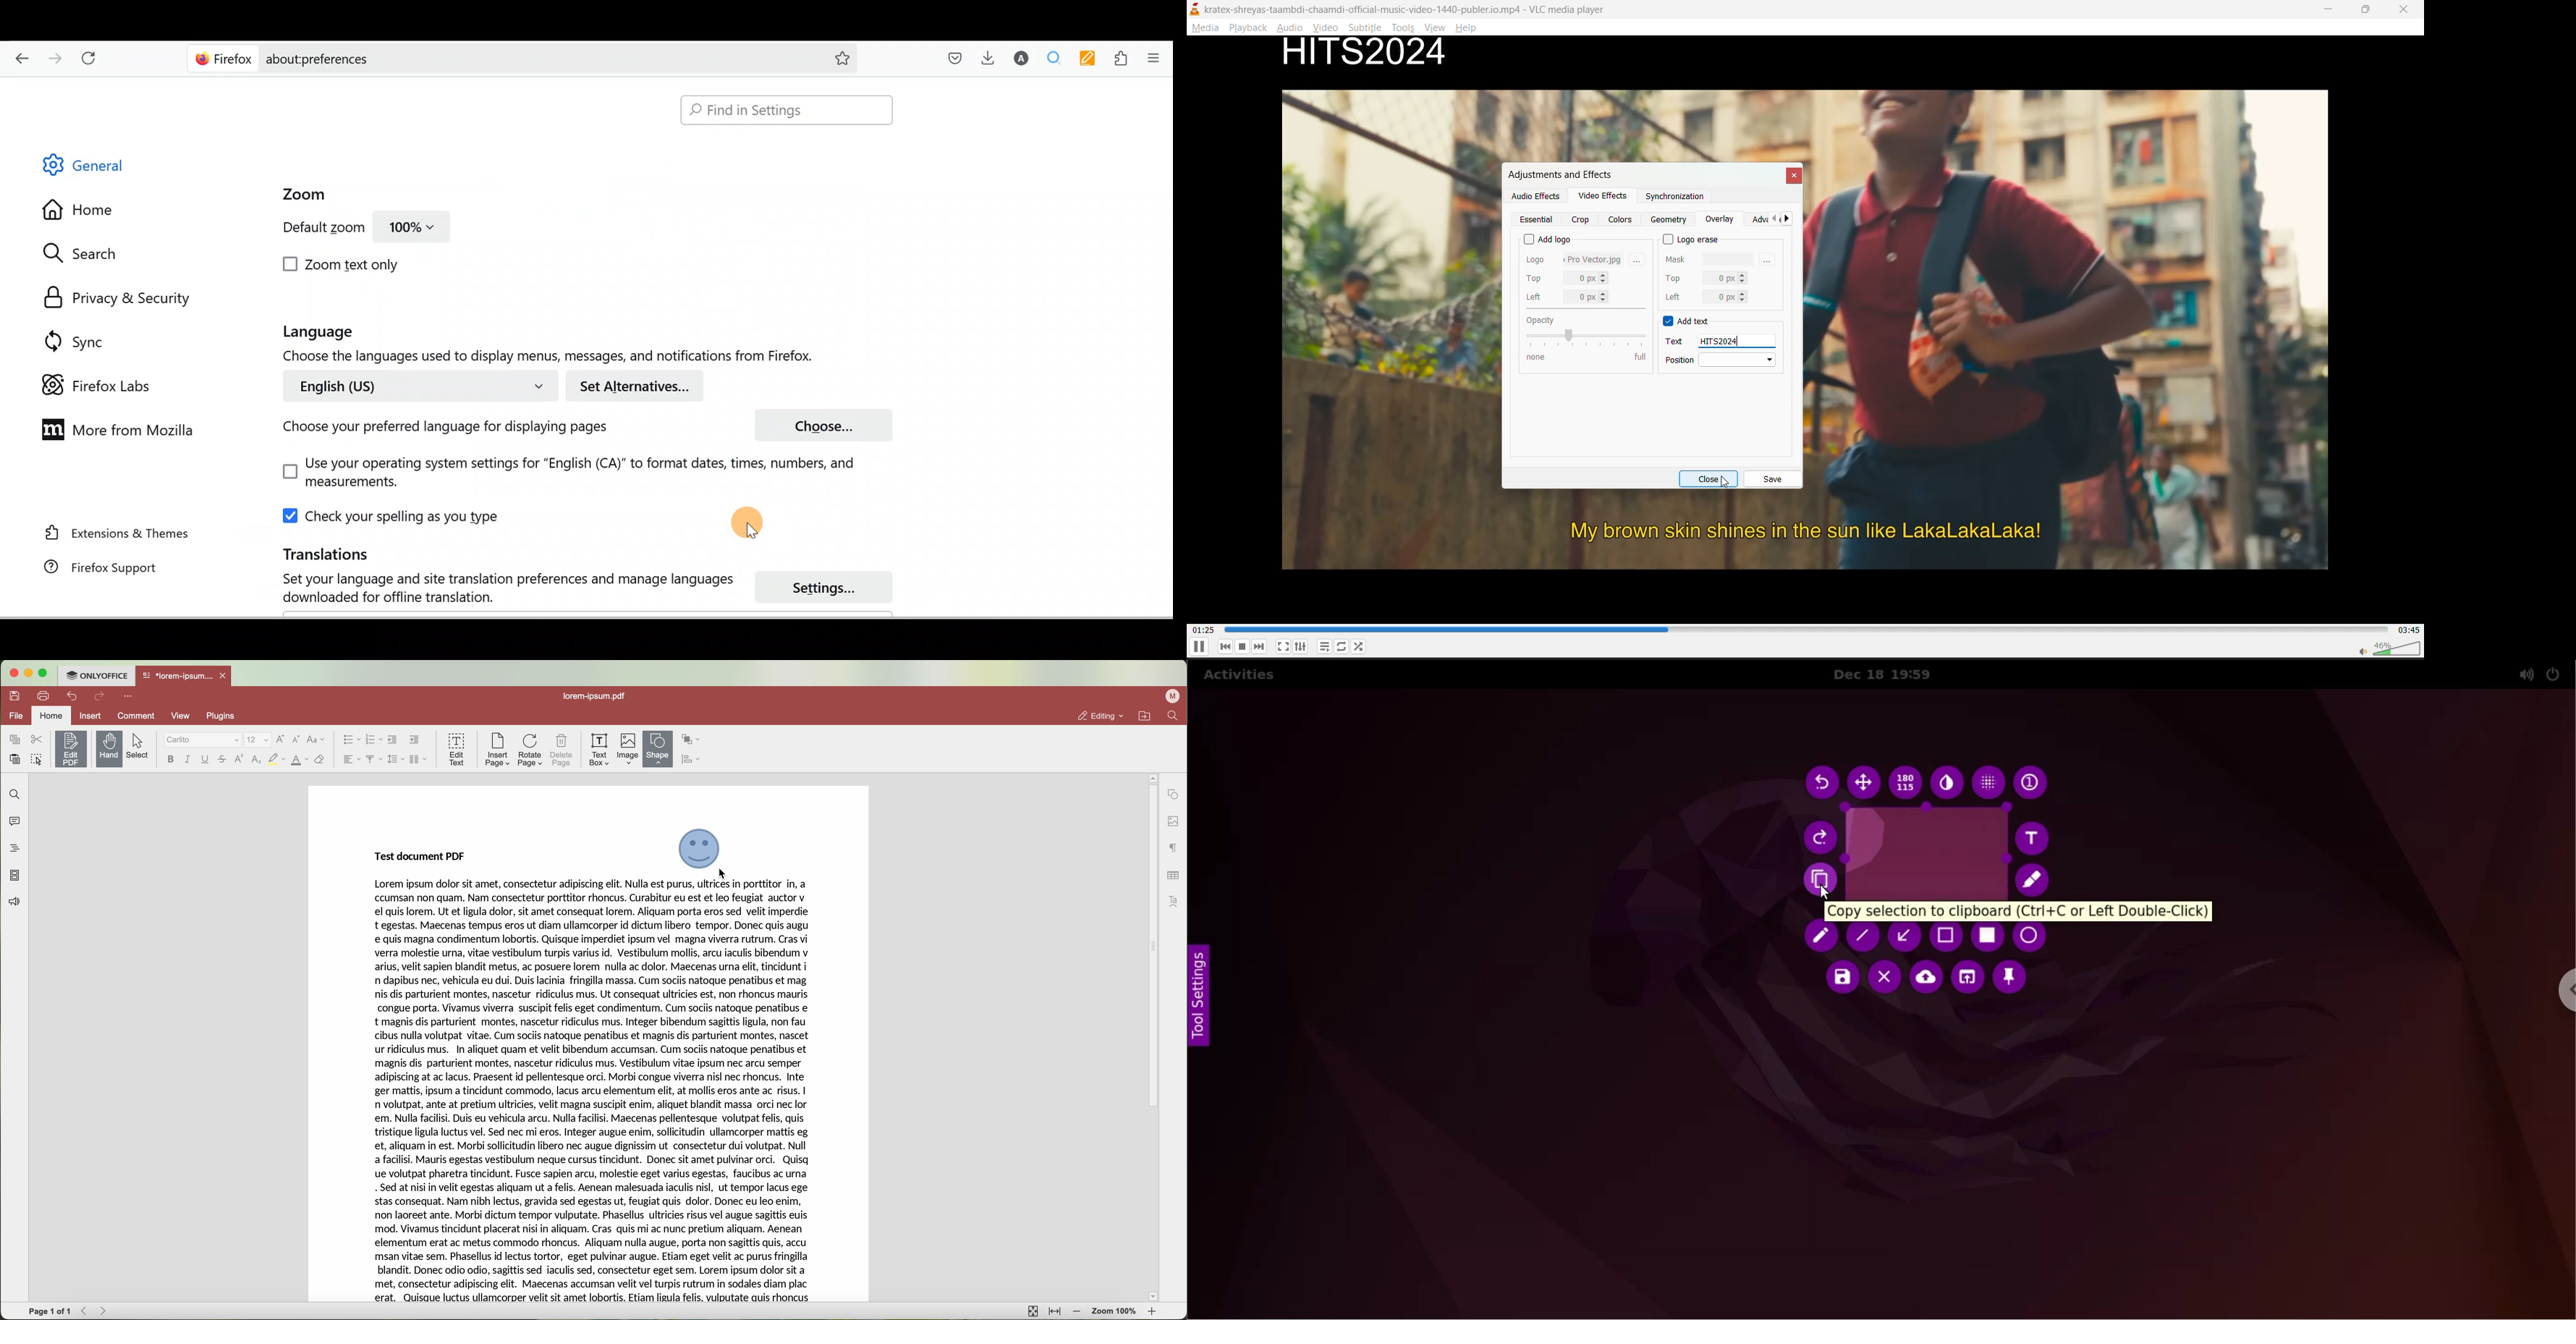  Describe the element at coordinates (496, 750) in the screenshot. I see `insert page` at that location.